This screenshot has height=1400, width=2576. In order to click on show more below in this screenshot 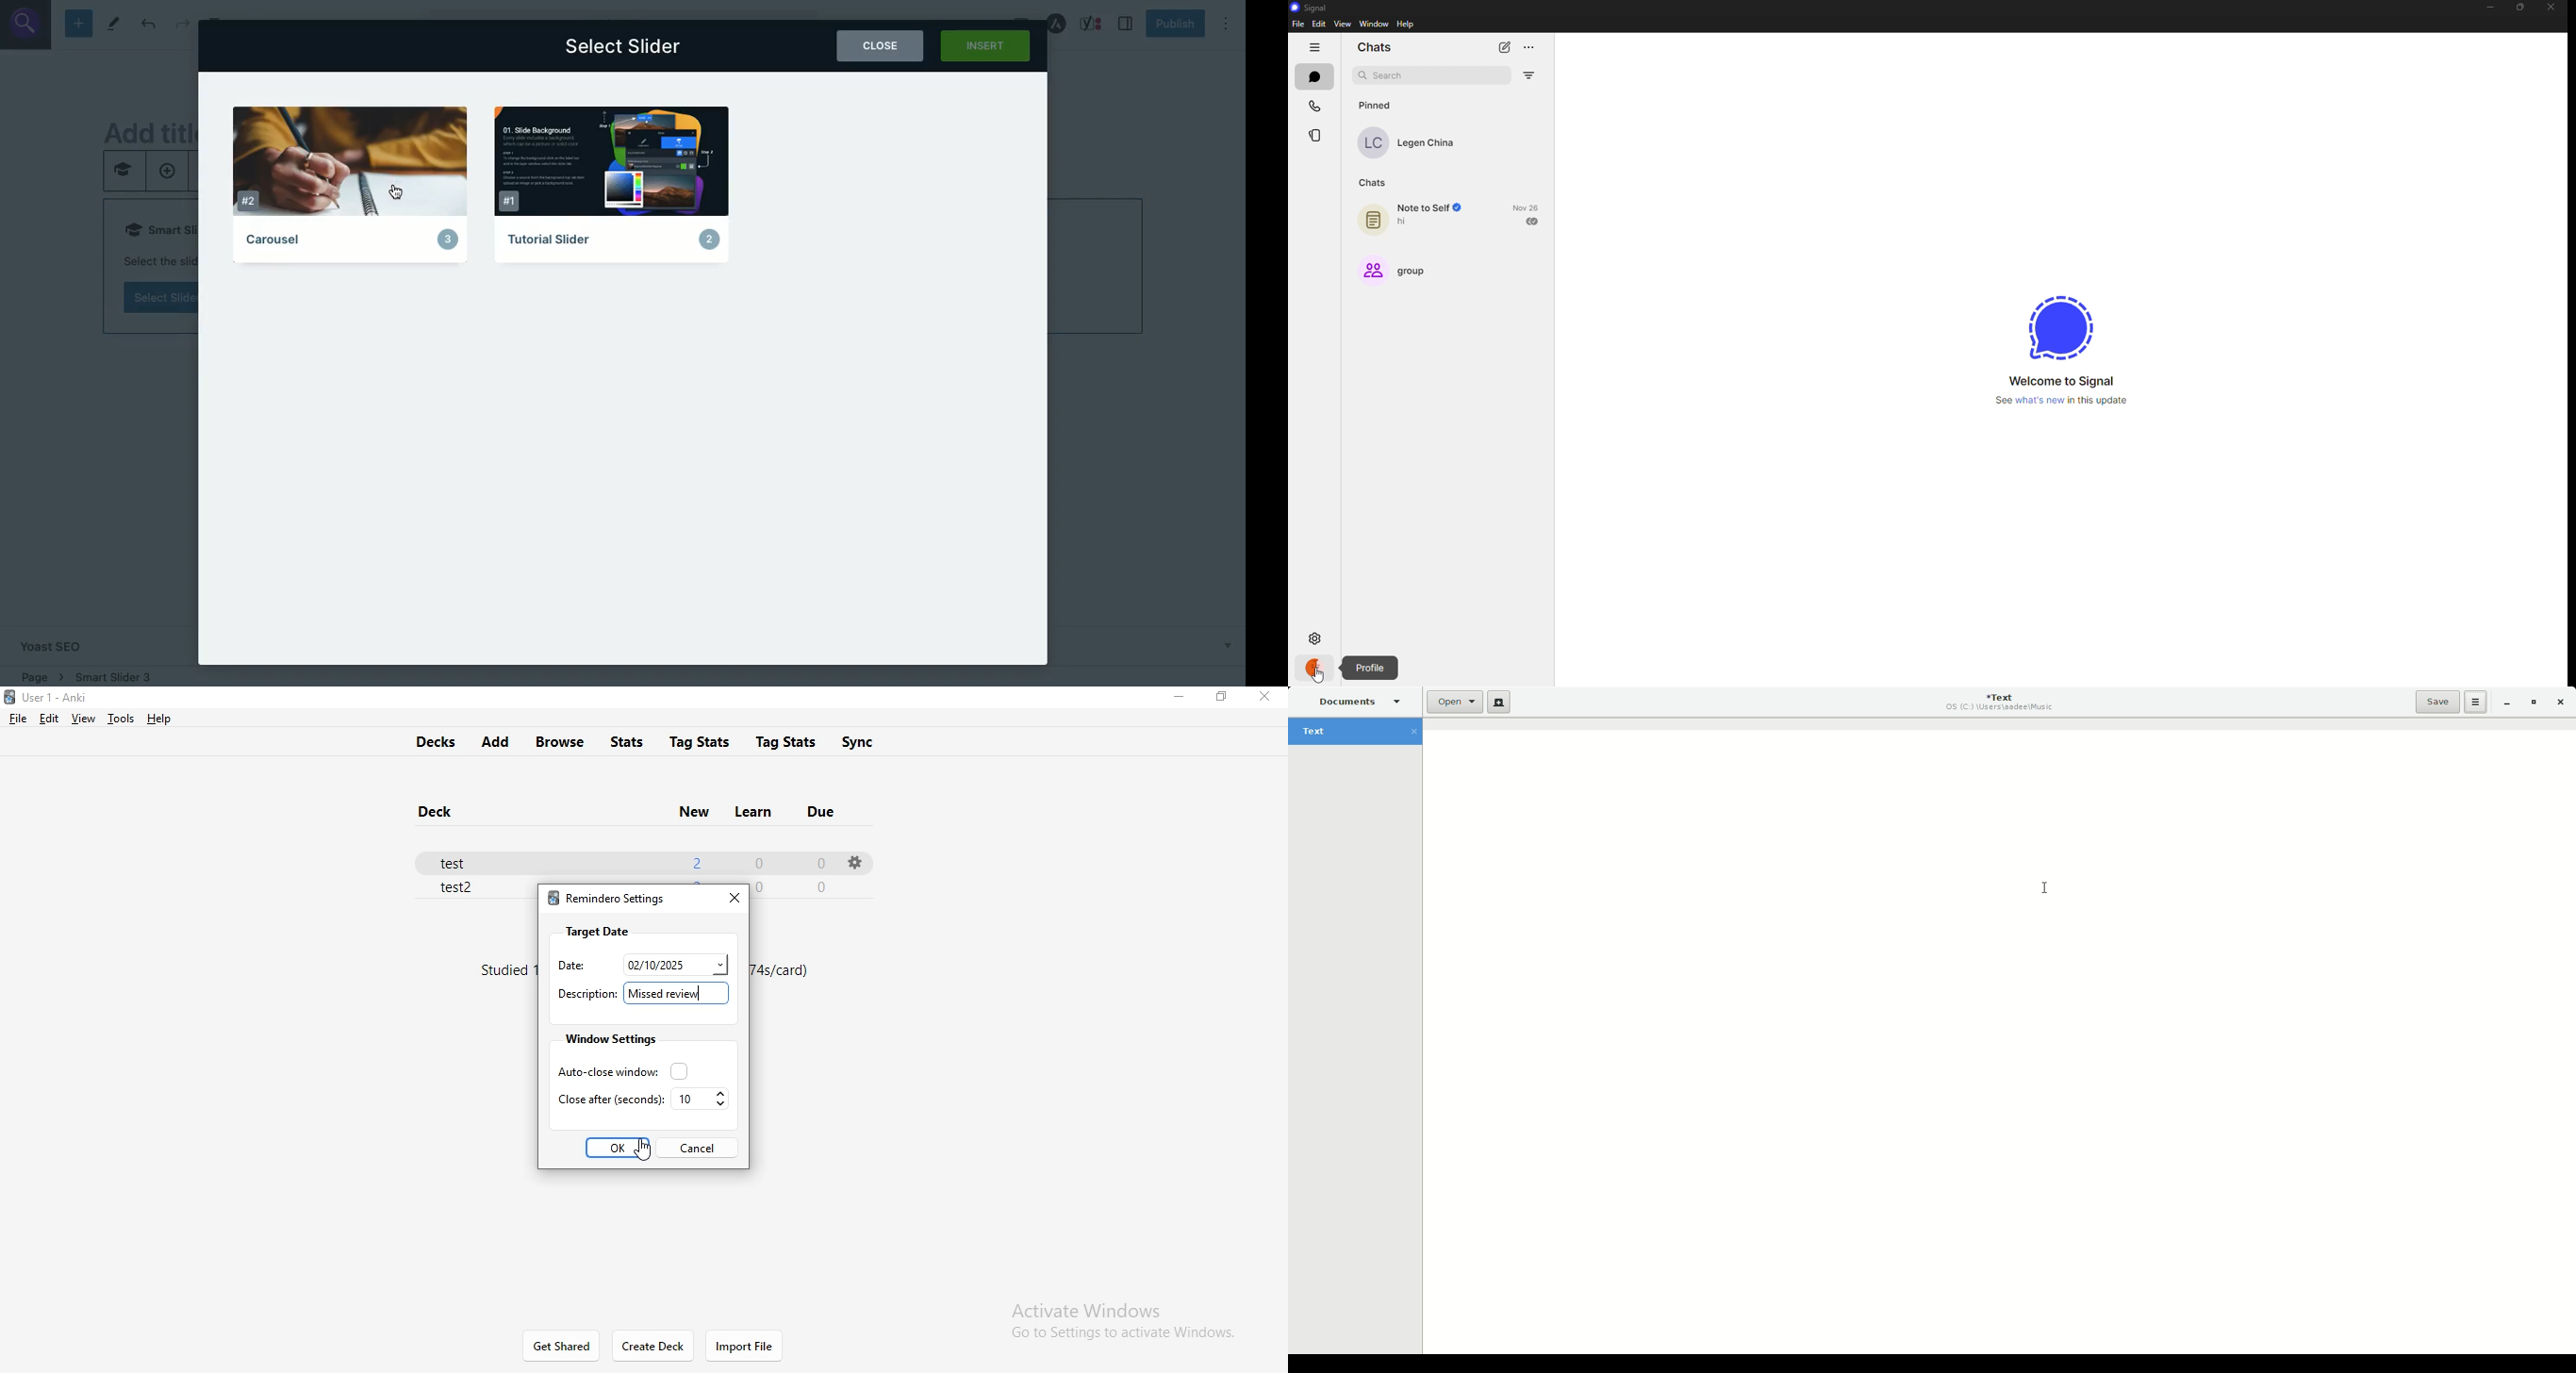, I will do `click(1227, 644)`.